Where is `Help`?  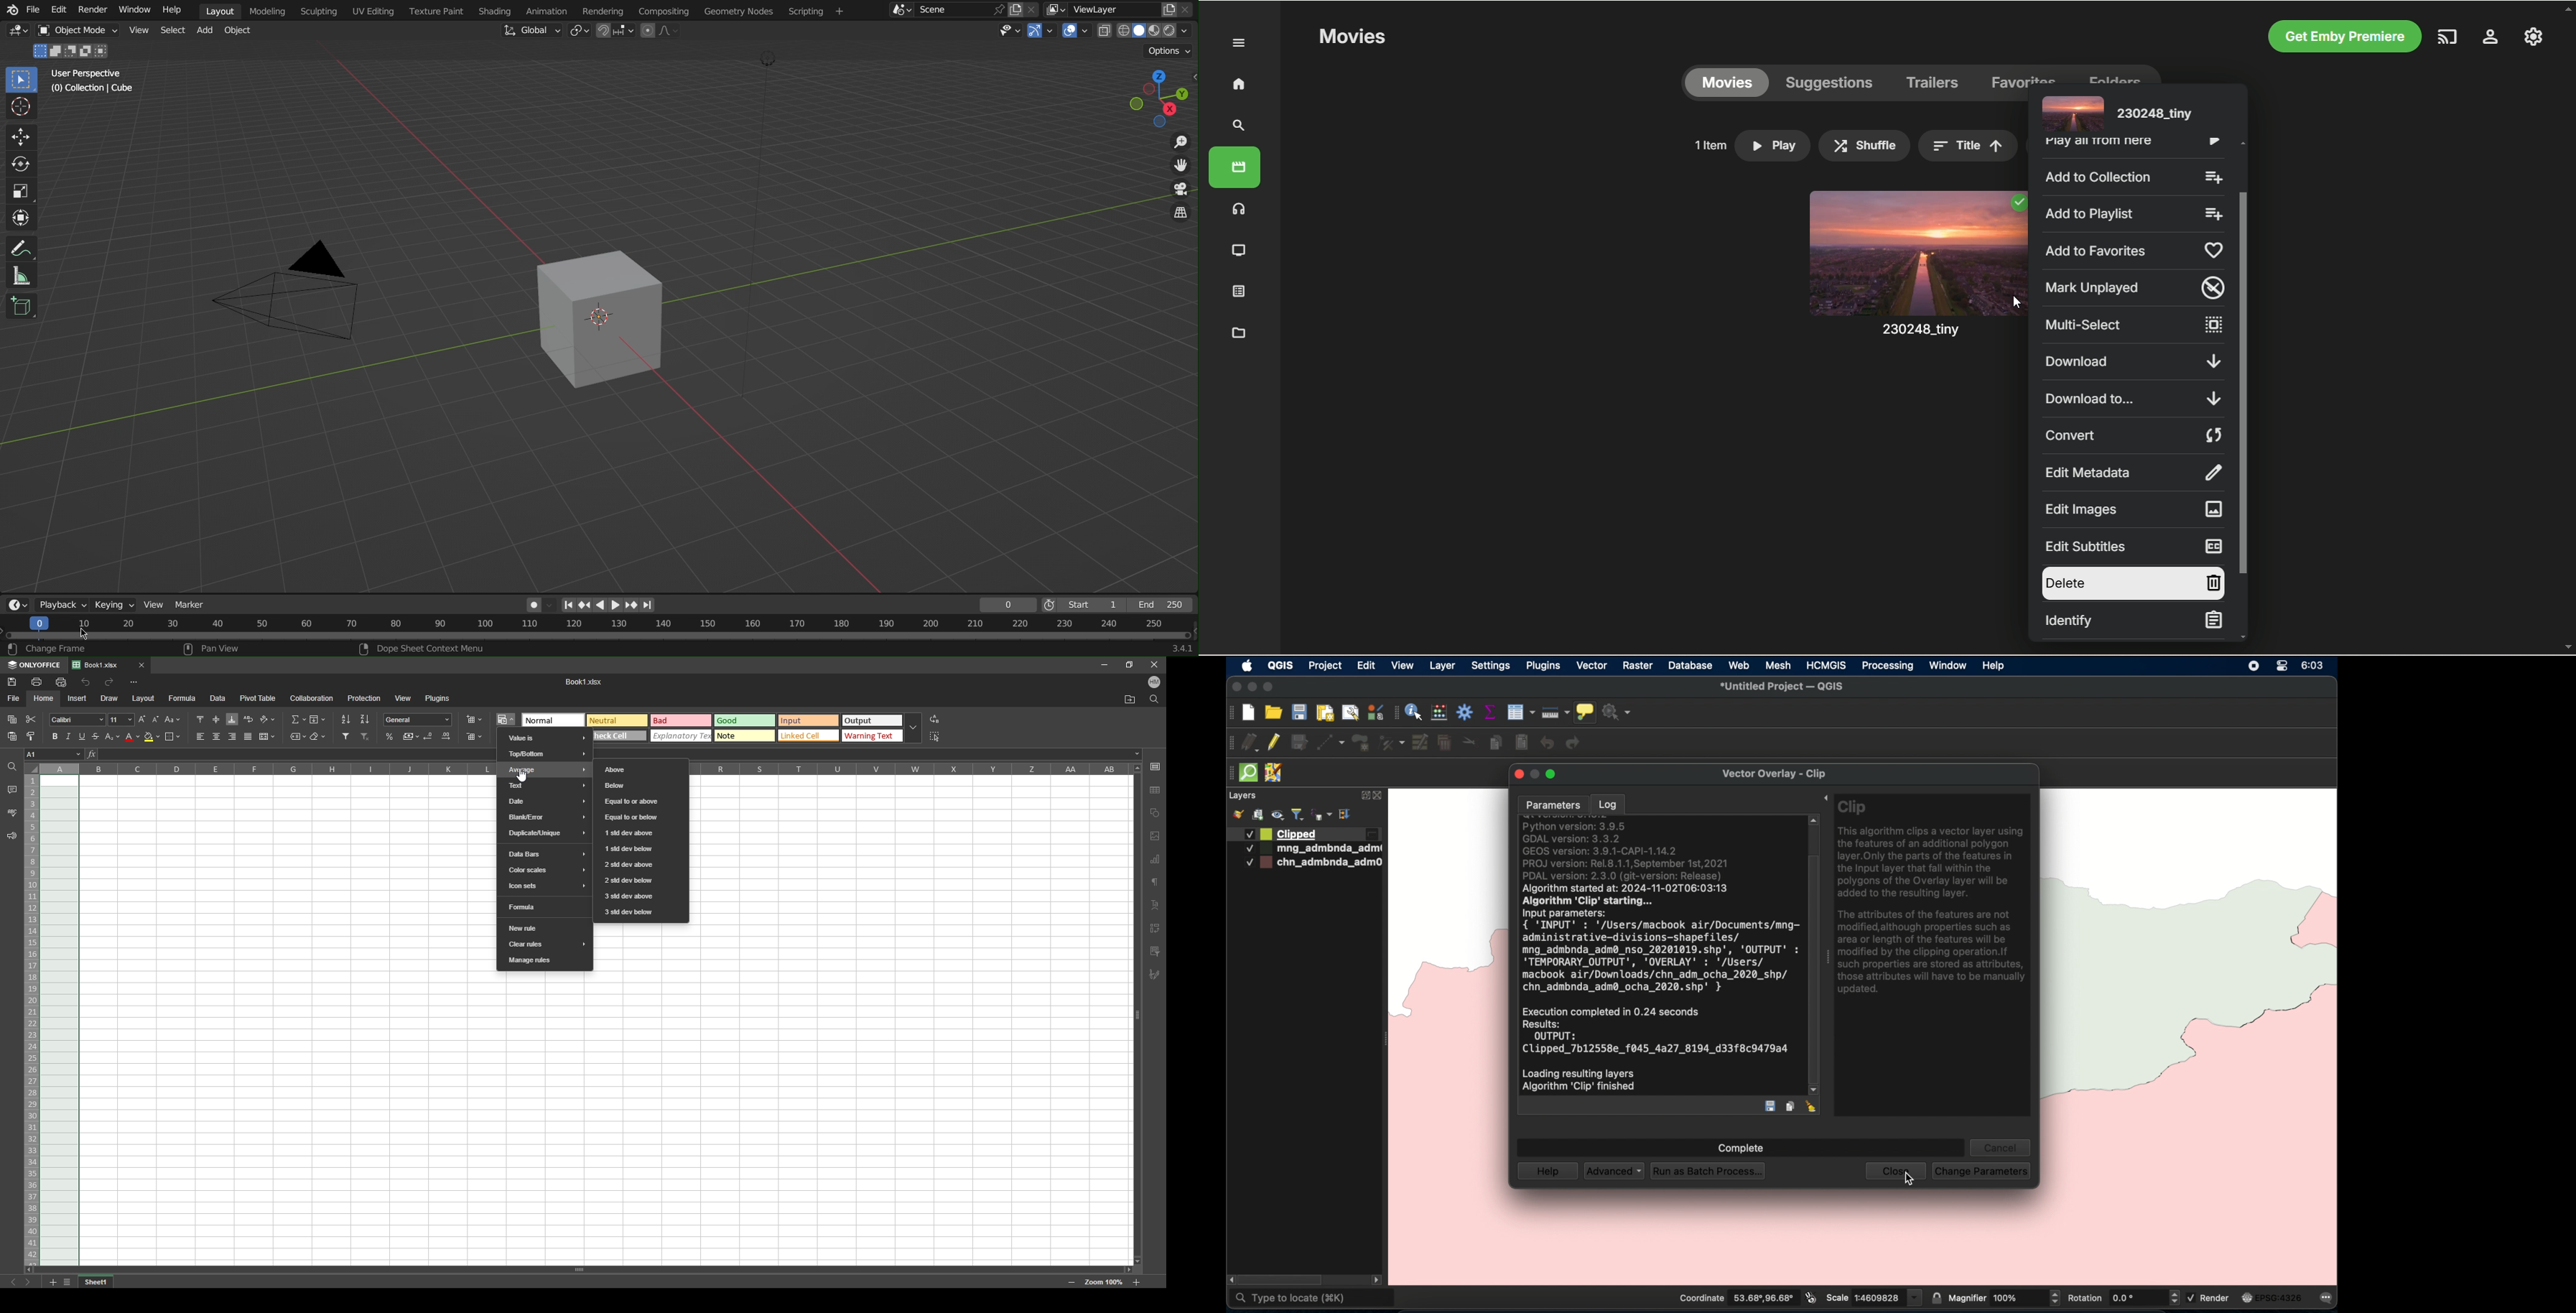 Help is located at coordinates (173, 10).